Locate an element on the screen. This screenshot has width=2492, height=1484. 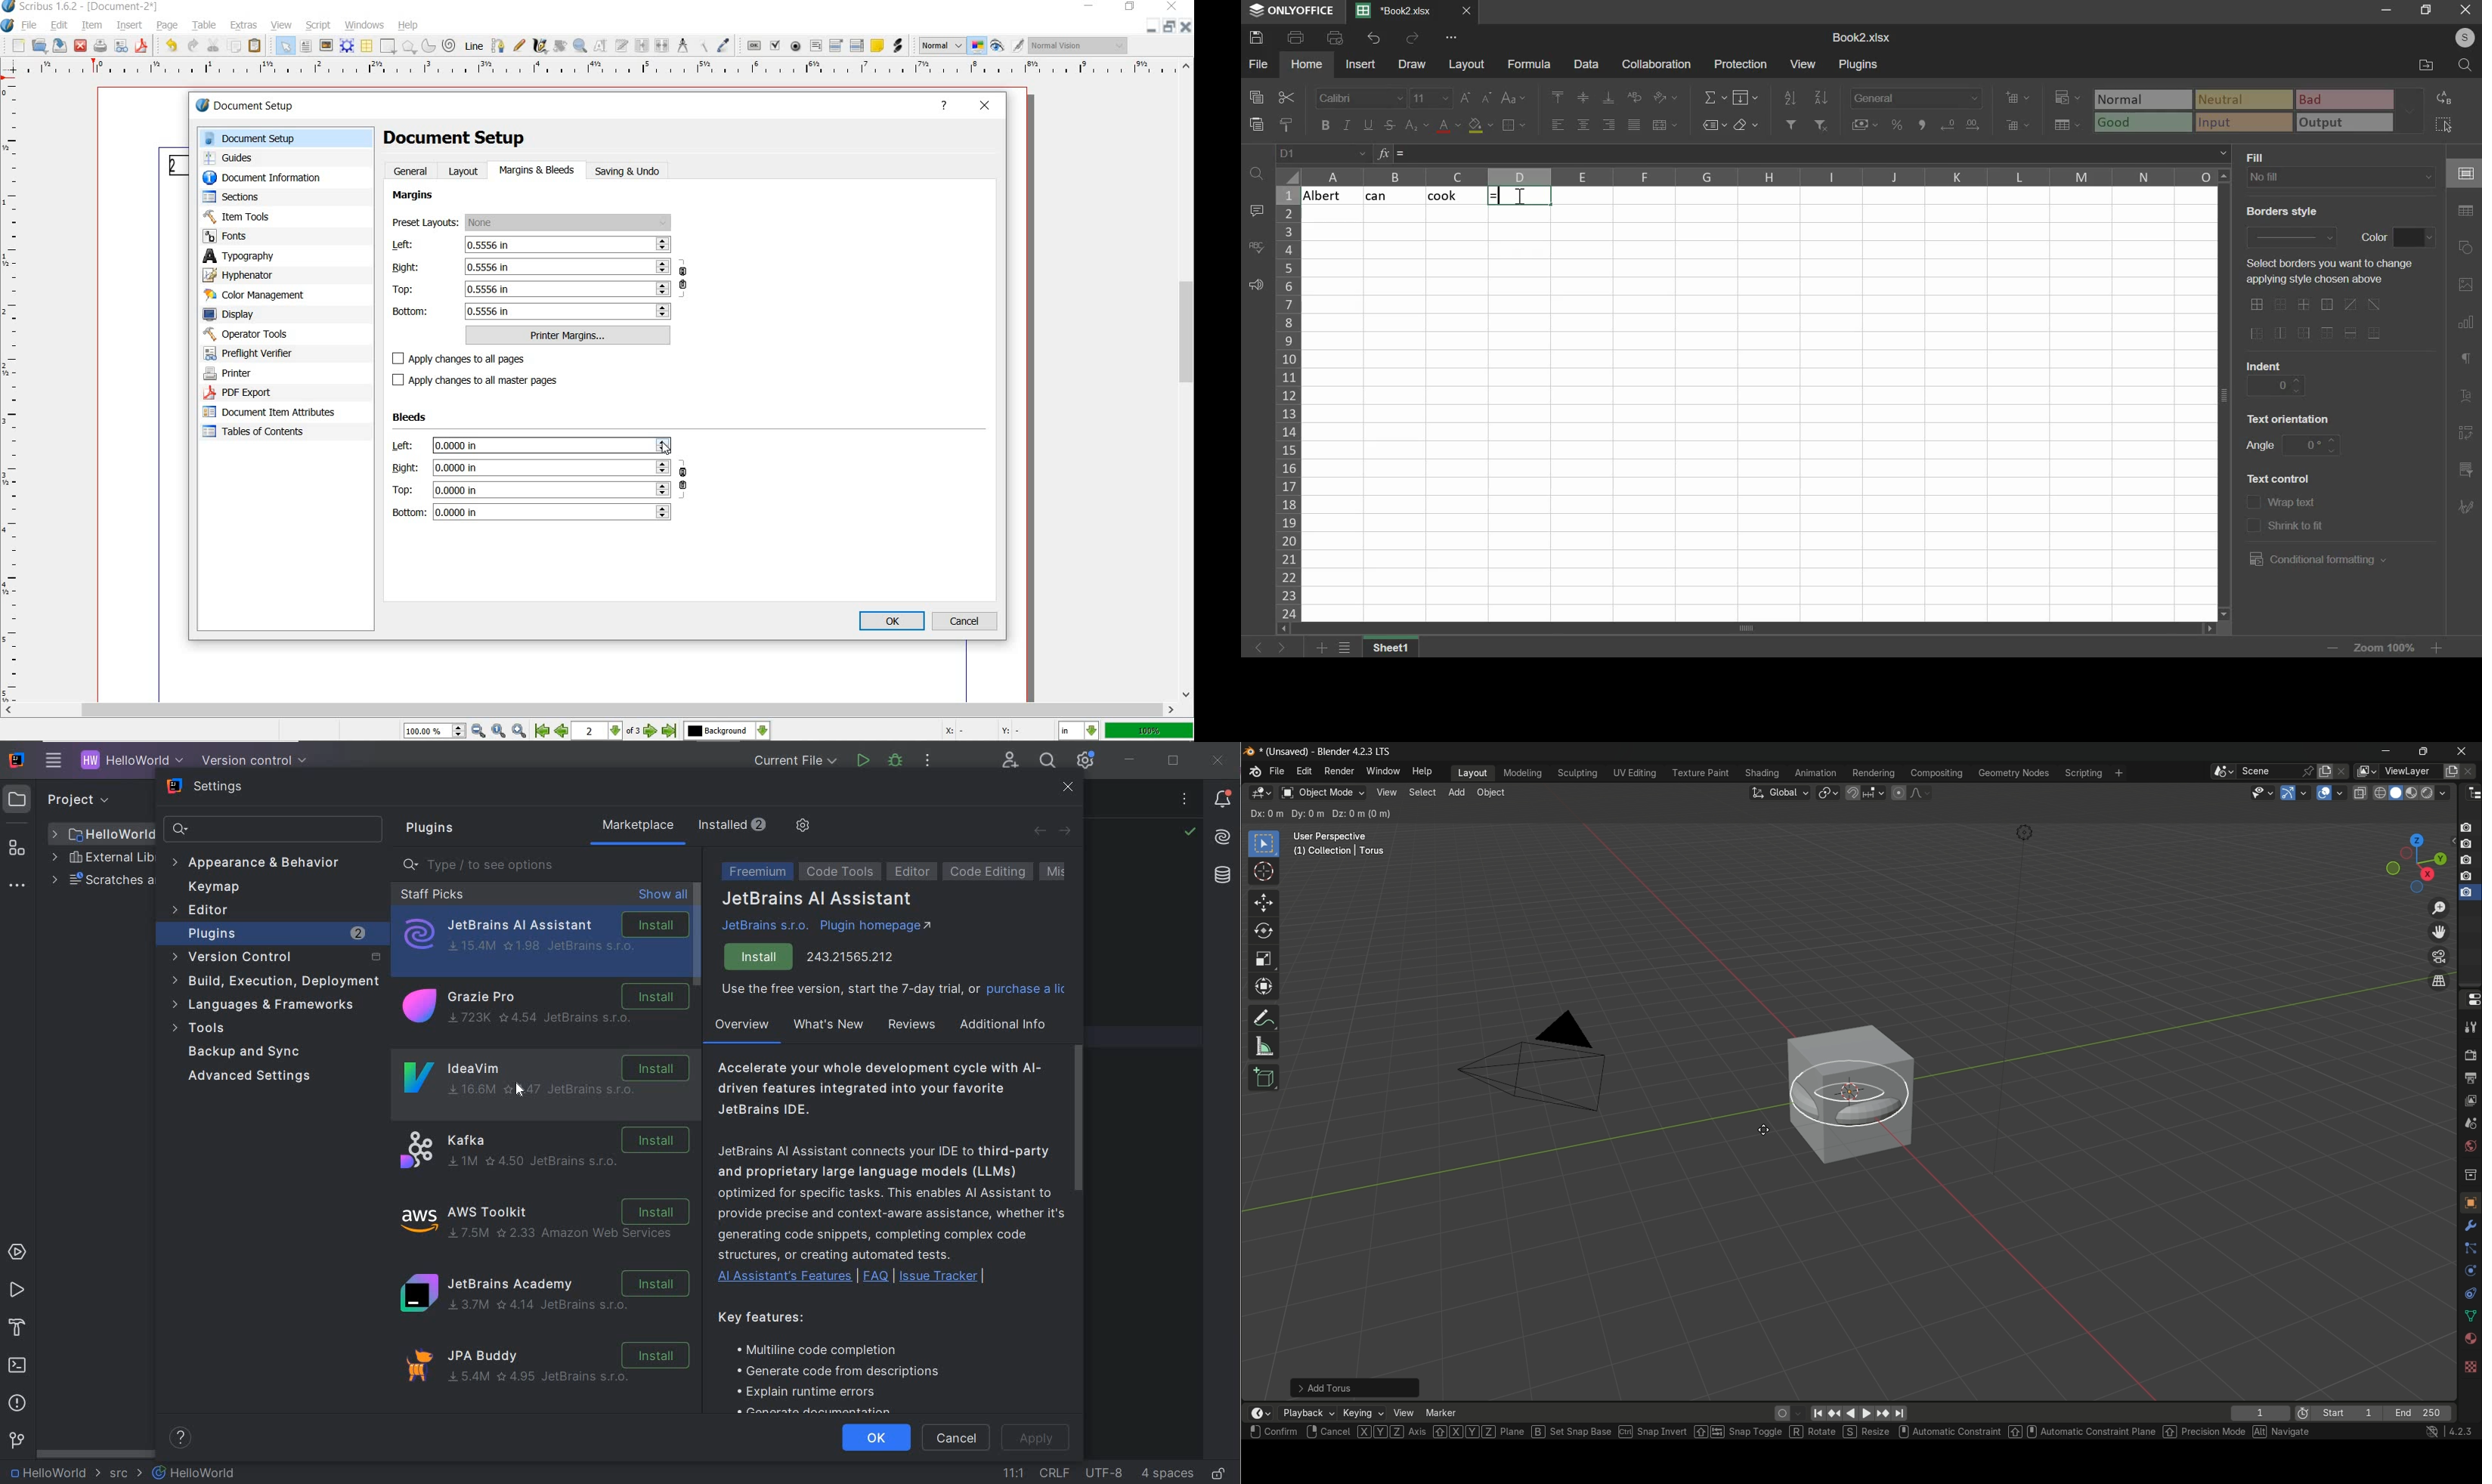
restore is located at coordinates (1130, 8).